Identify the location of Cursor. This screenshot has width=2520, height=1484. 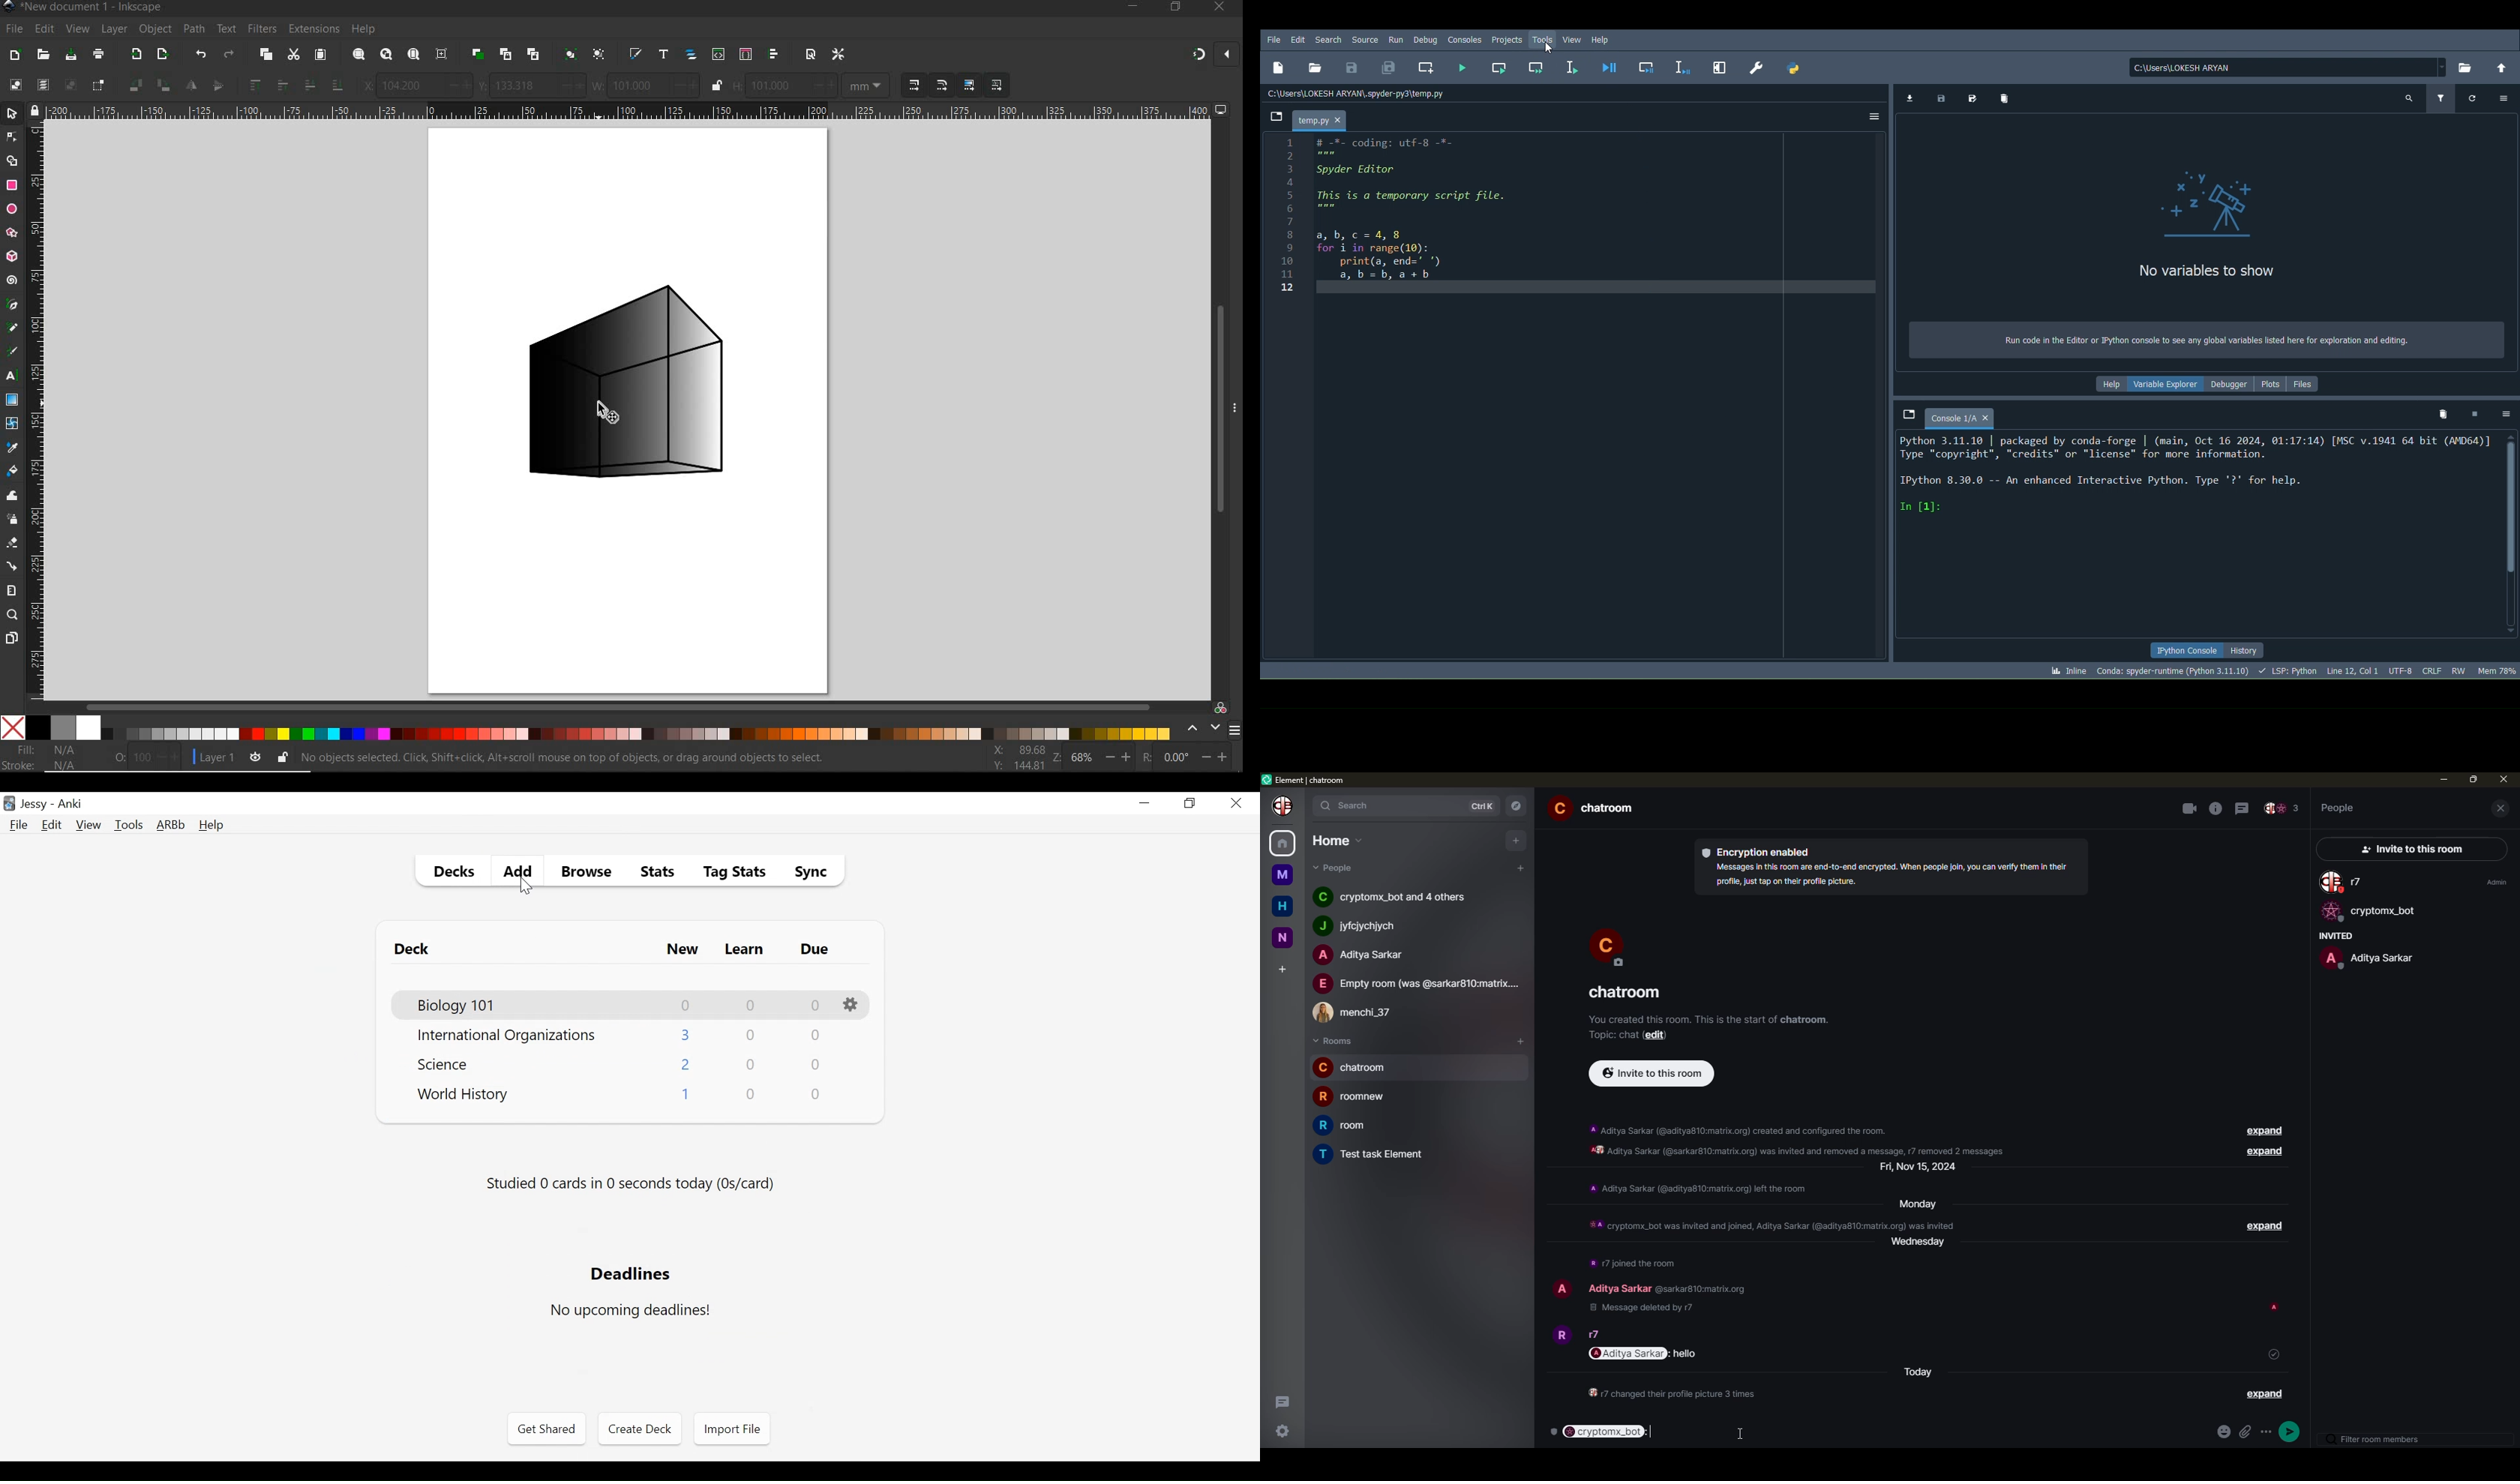
(1549, 50).